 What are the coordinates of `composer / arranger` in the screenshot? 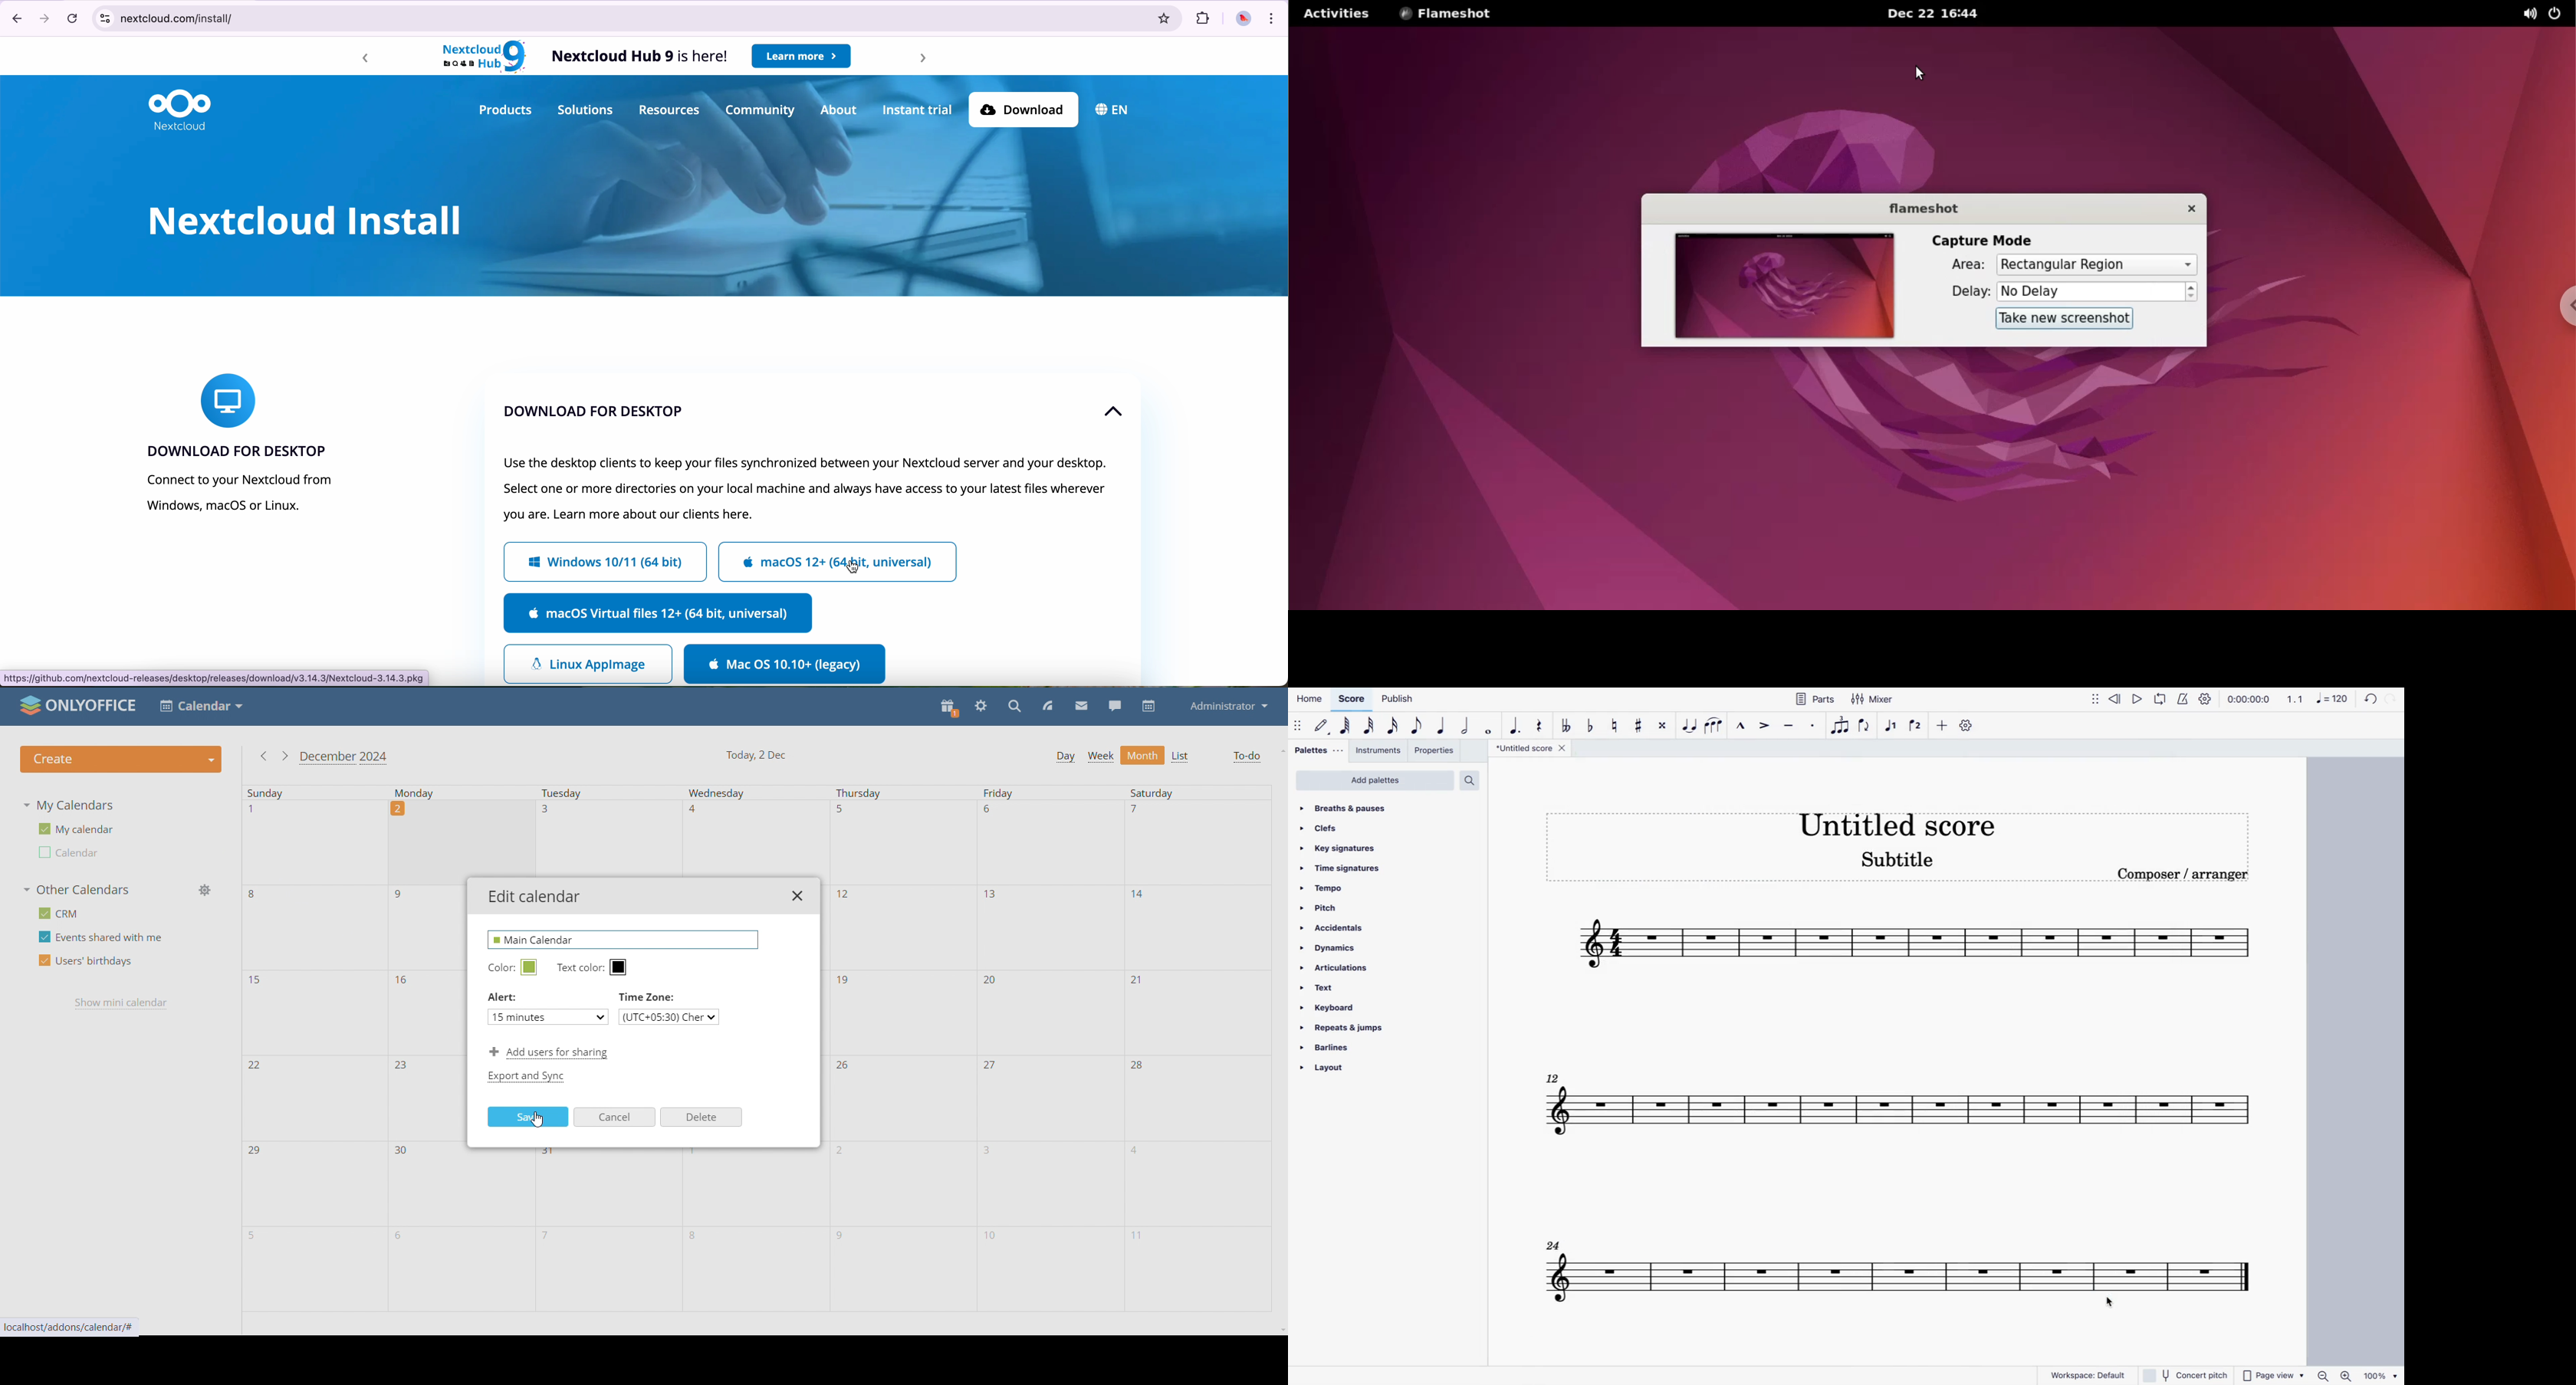 It's located at (2180, 878).